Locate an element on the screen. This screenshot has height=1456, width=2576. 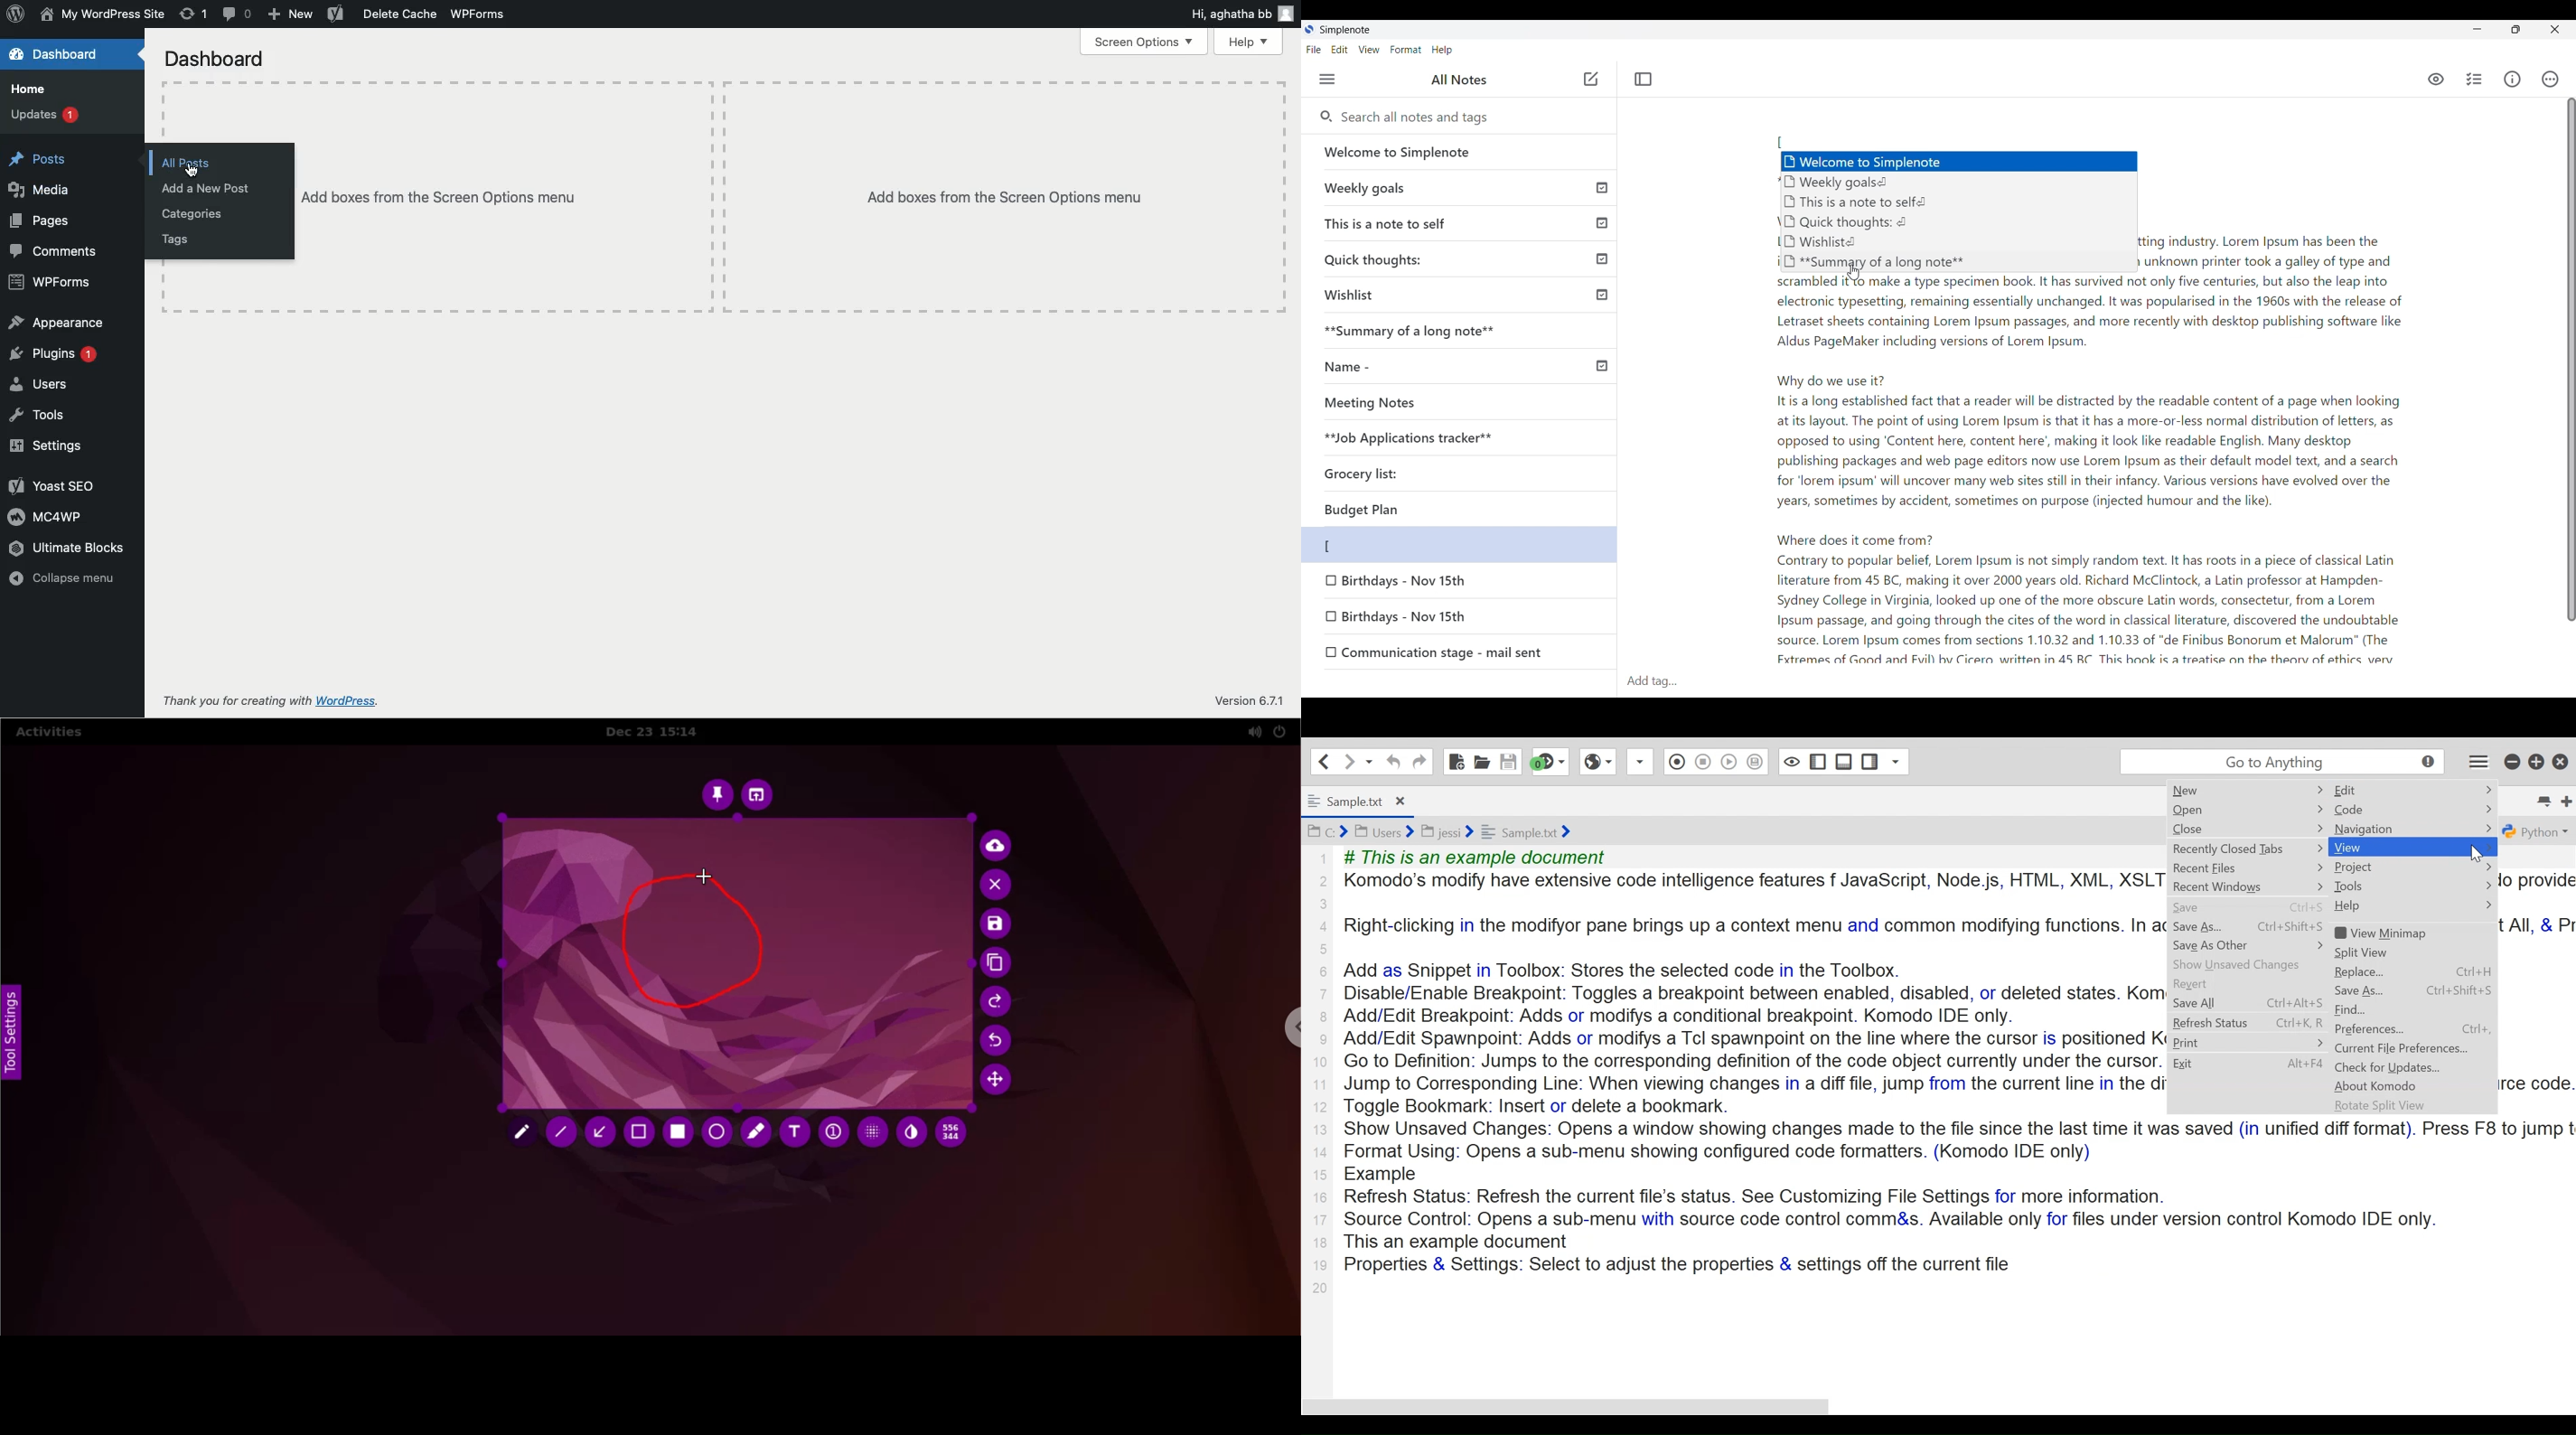
Birthdays-Nov 15th is located at coordinates (1407, 582).